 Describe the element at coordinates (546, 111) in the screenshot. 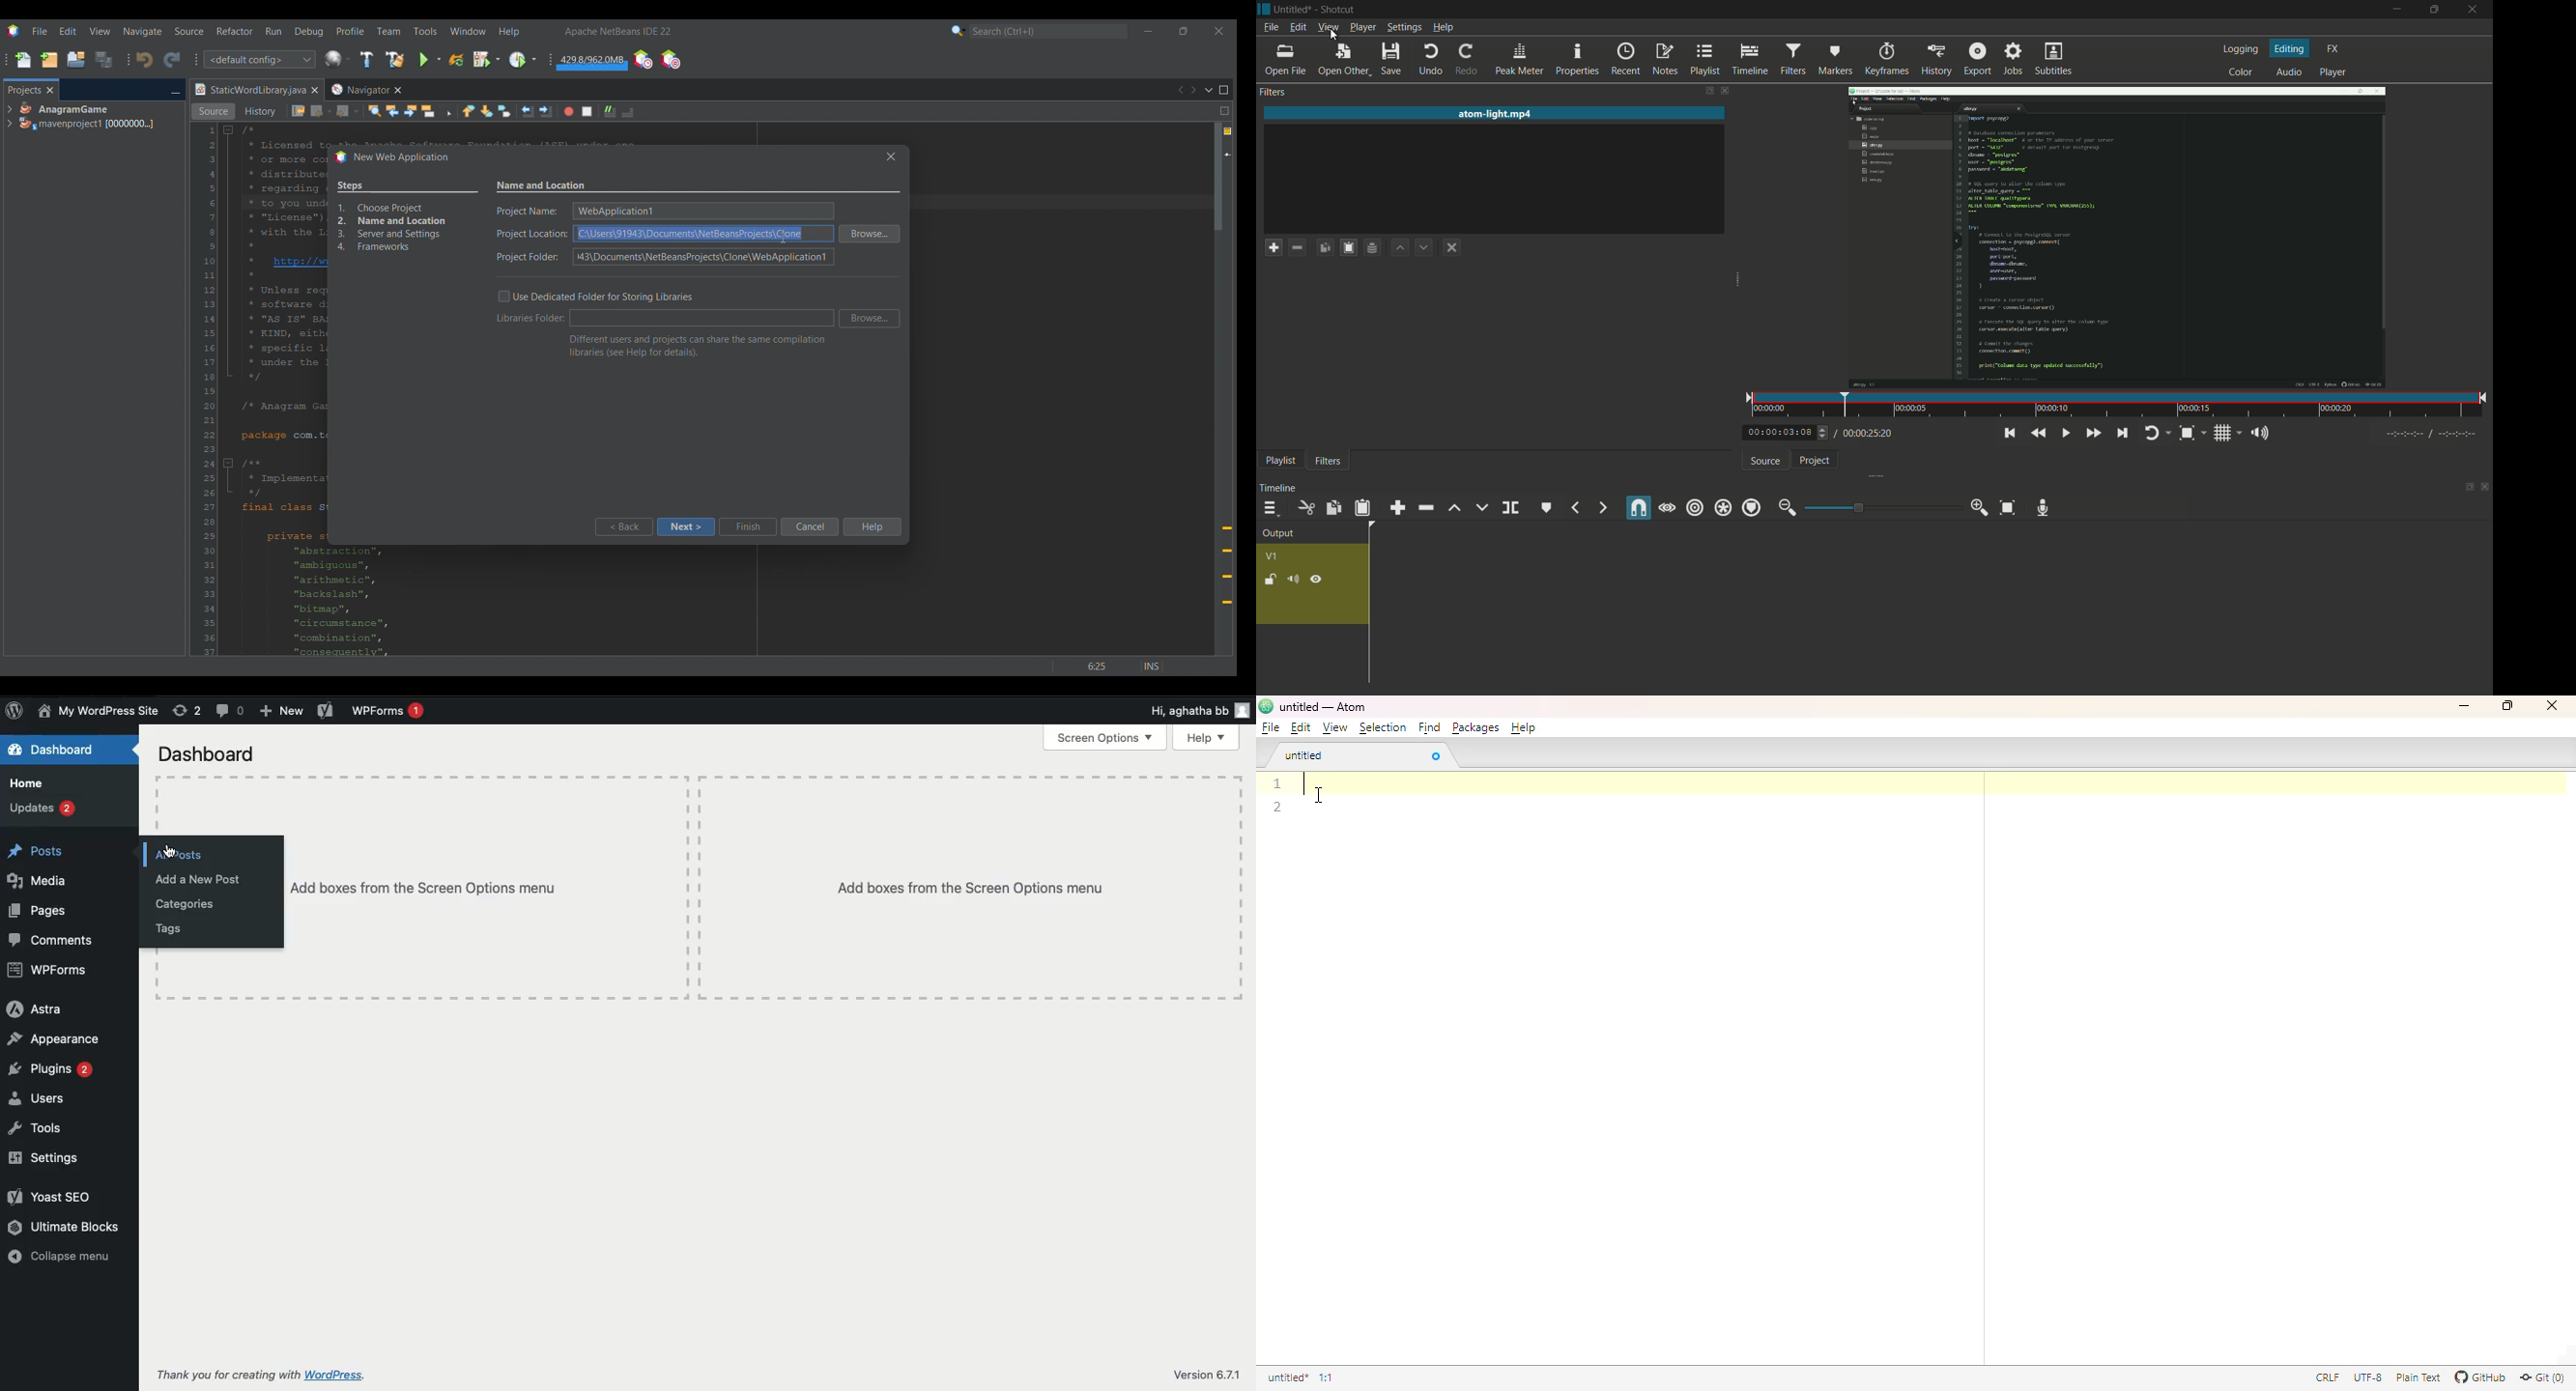

I see `Shift line right` at that location.